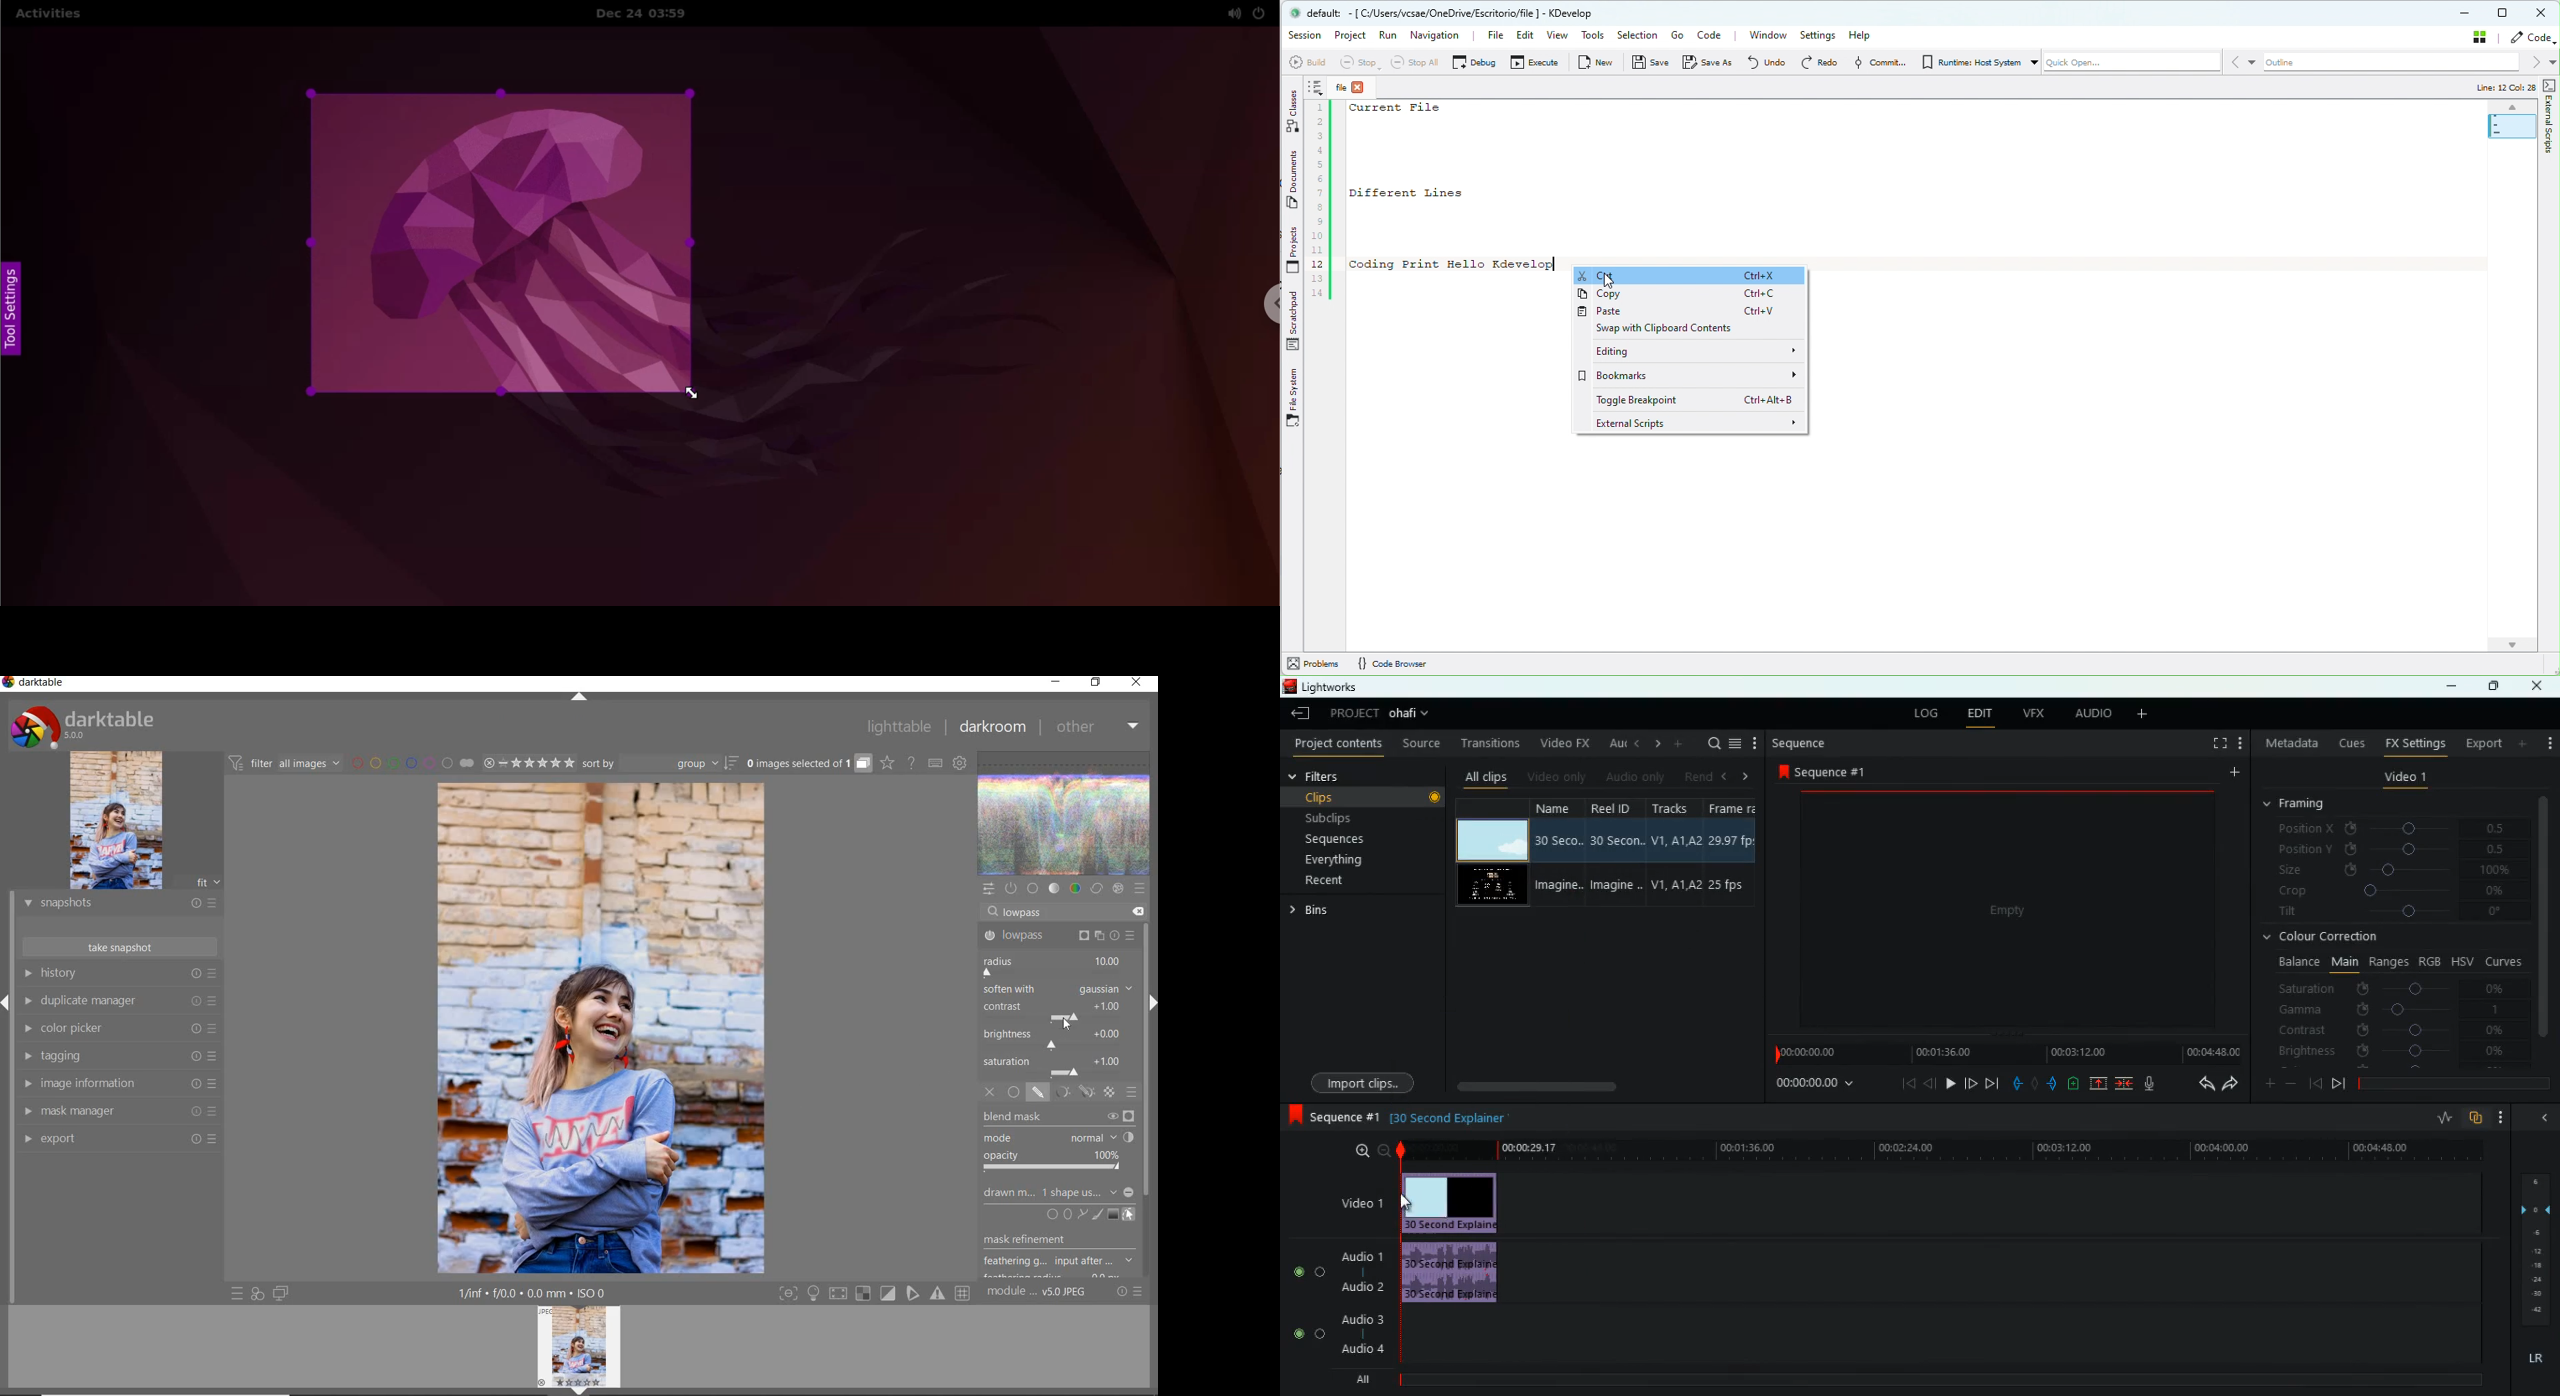 Image resolution: width=2576 pixels, height=1400 pixels. Describe the element at coordinates (661, 765) in the screenshot. I see `sort` at that location.